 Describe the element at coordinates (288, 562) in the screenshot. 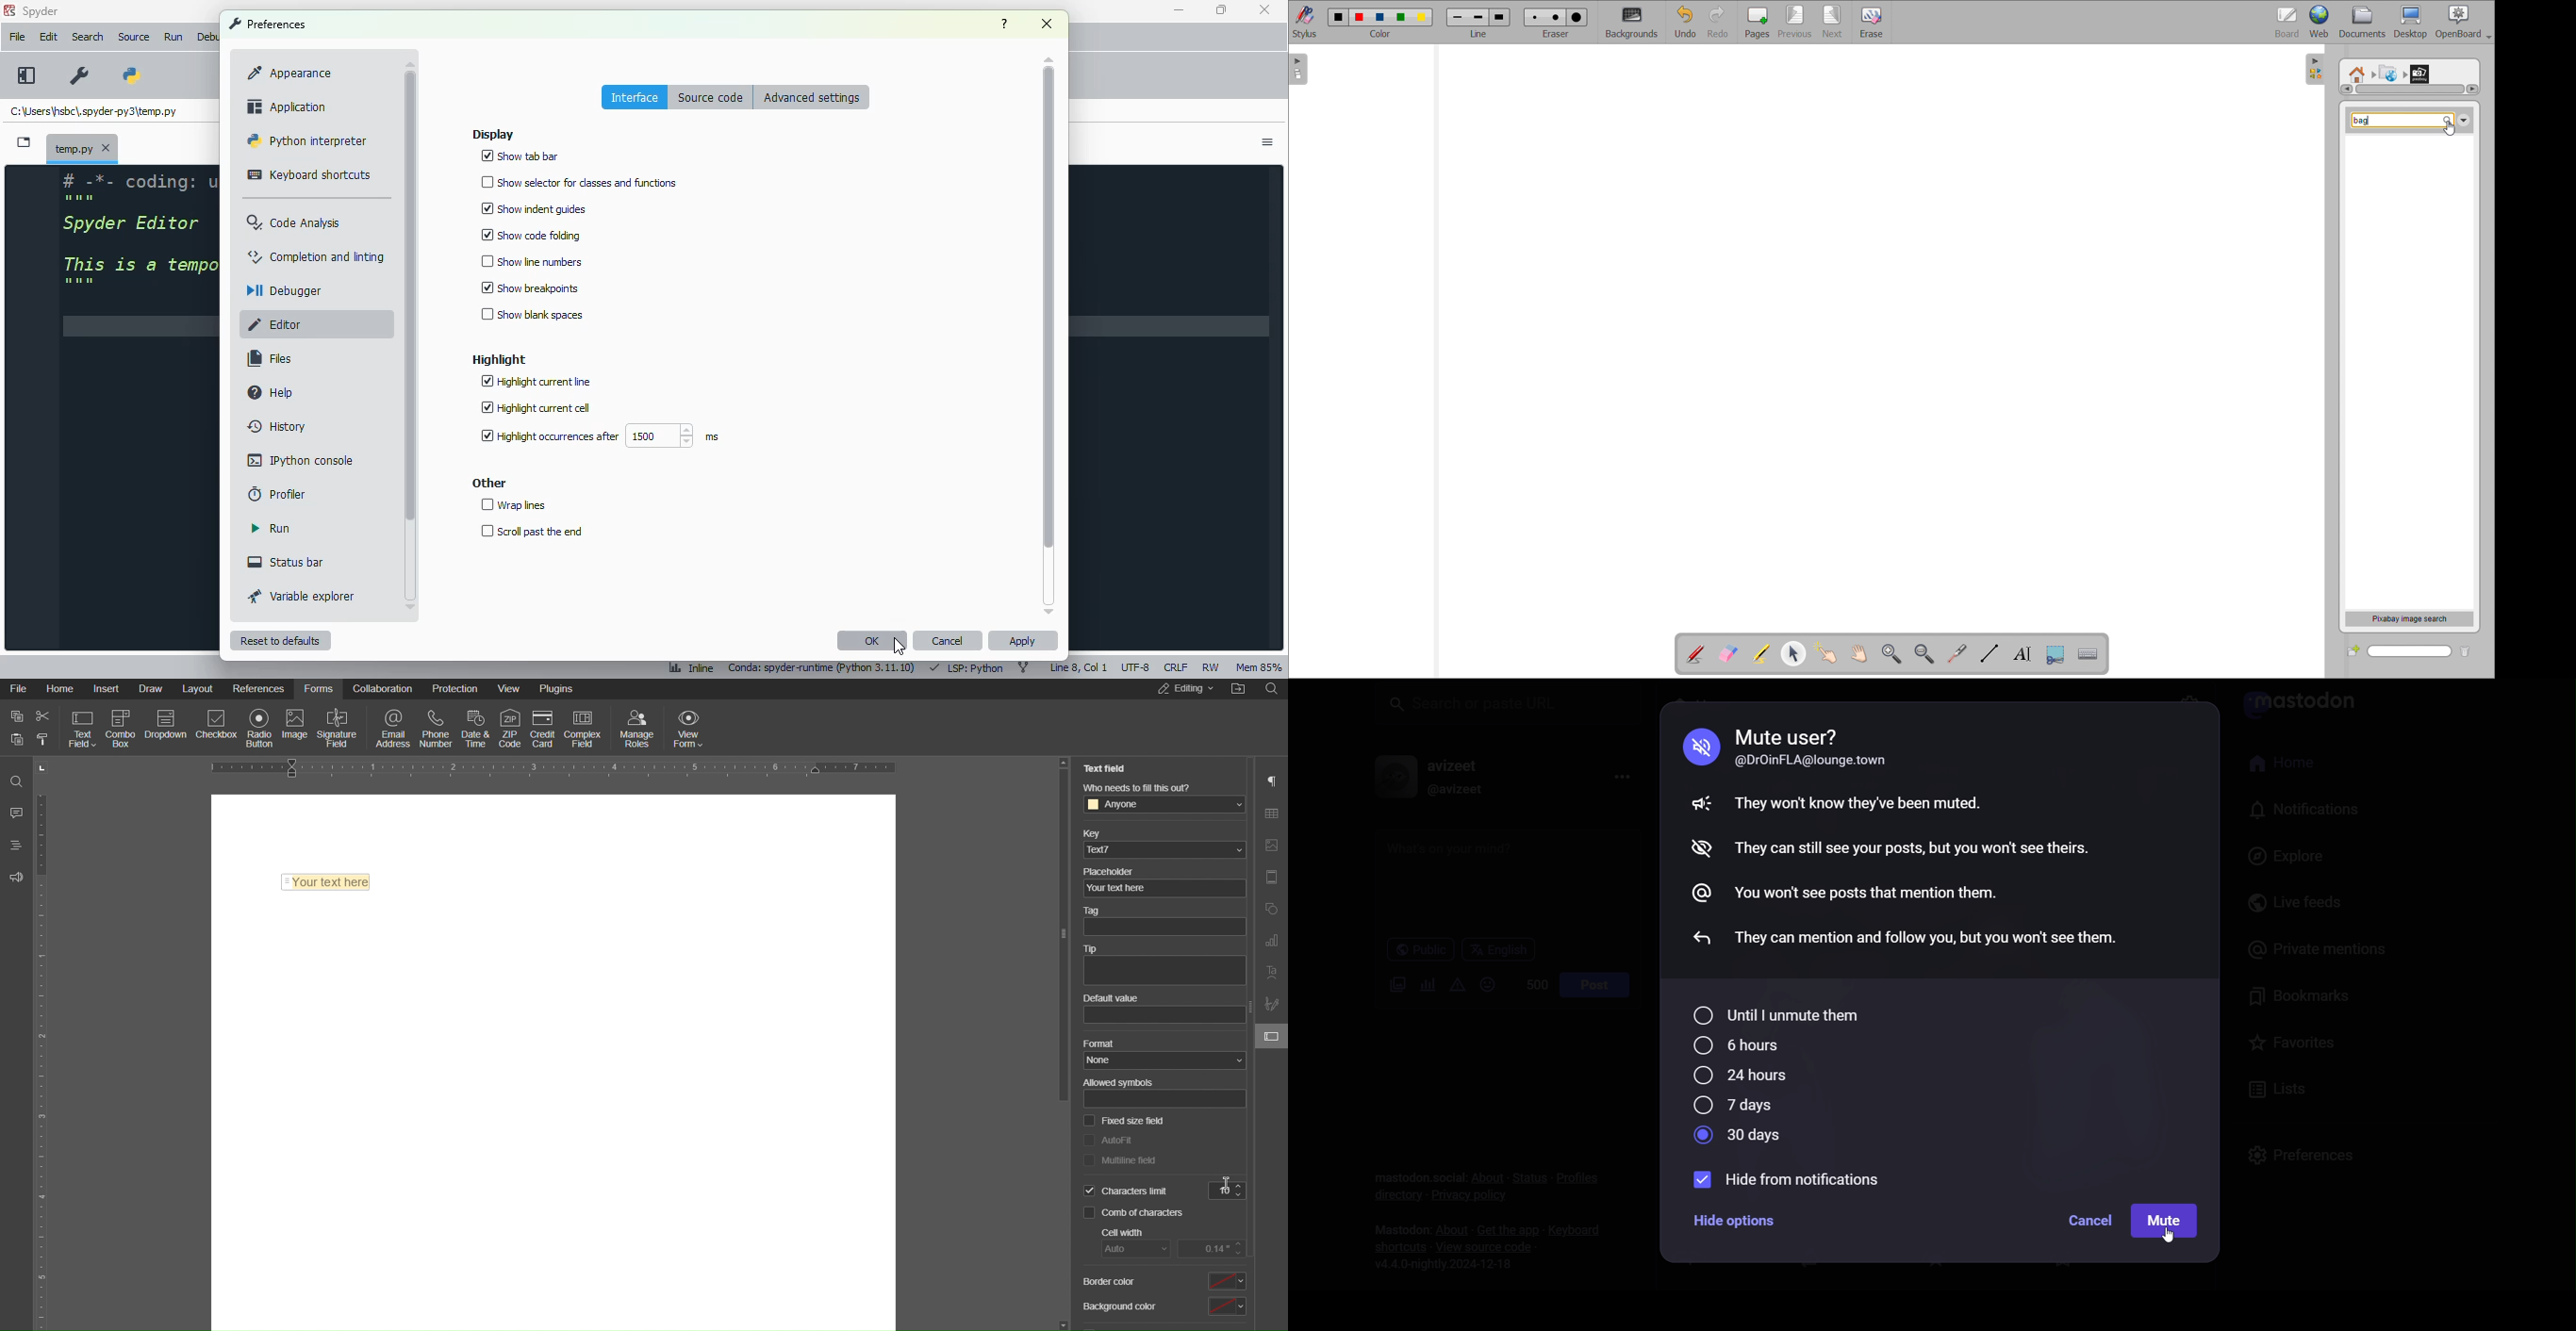

I see `status bar` at that location.